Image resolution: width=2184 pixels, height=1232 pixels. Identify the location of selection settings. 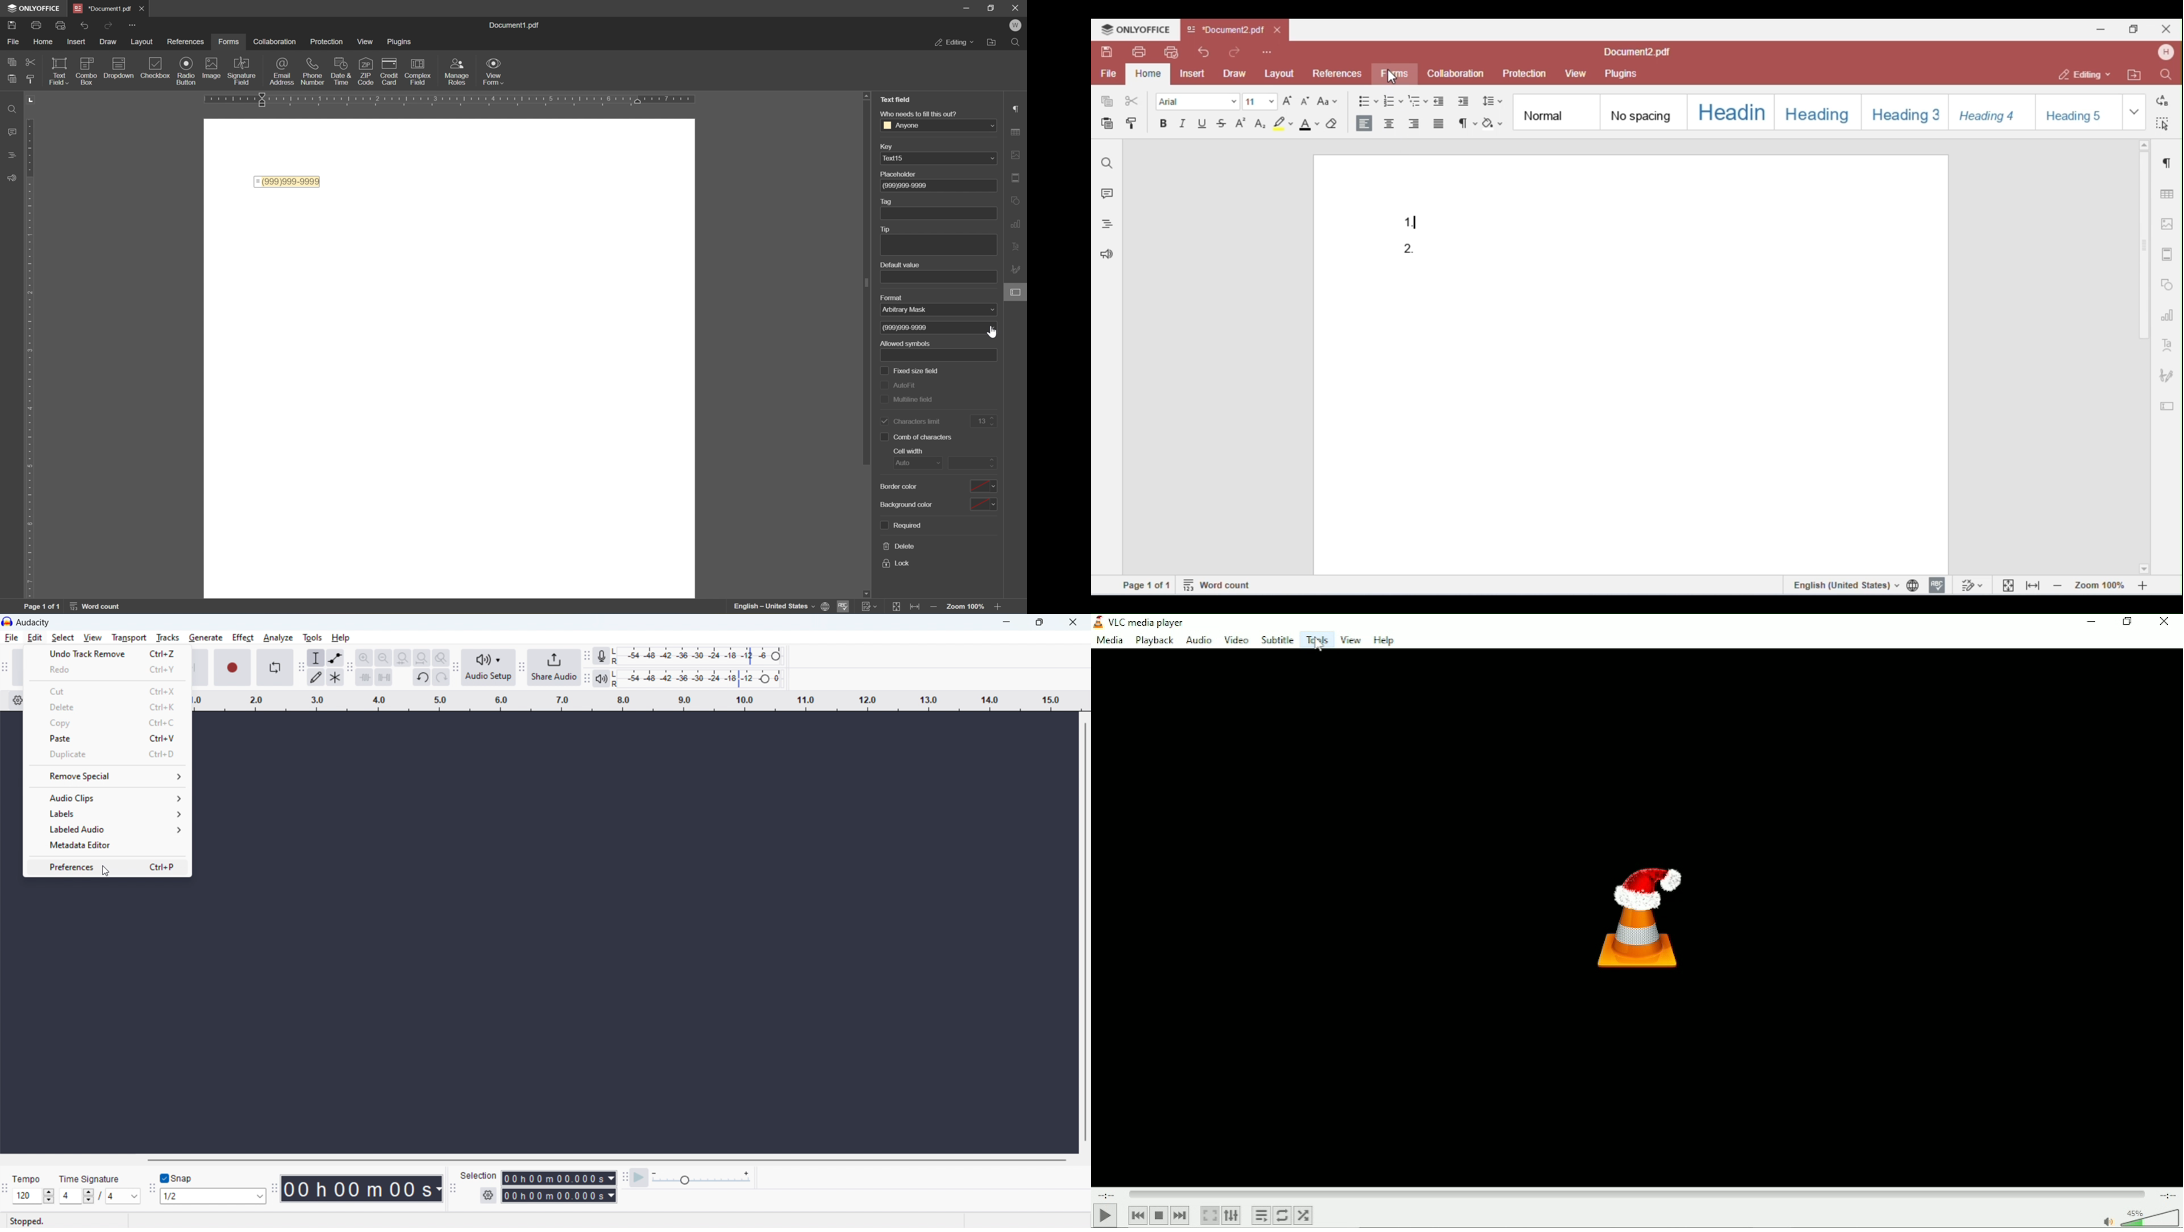
(489, 1195).